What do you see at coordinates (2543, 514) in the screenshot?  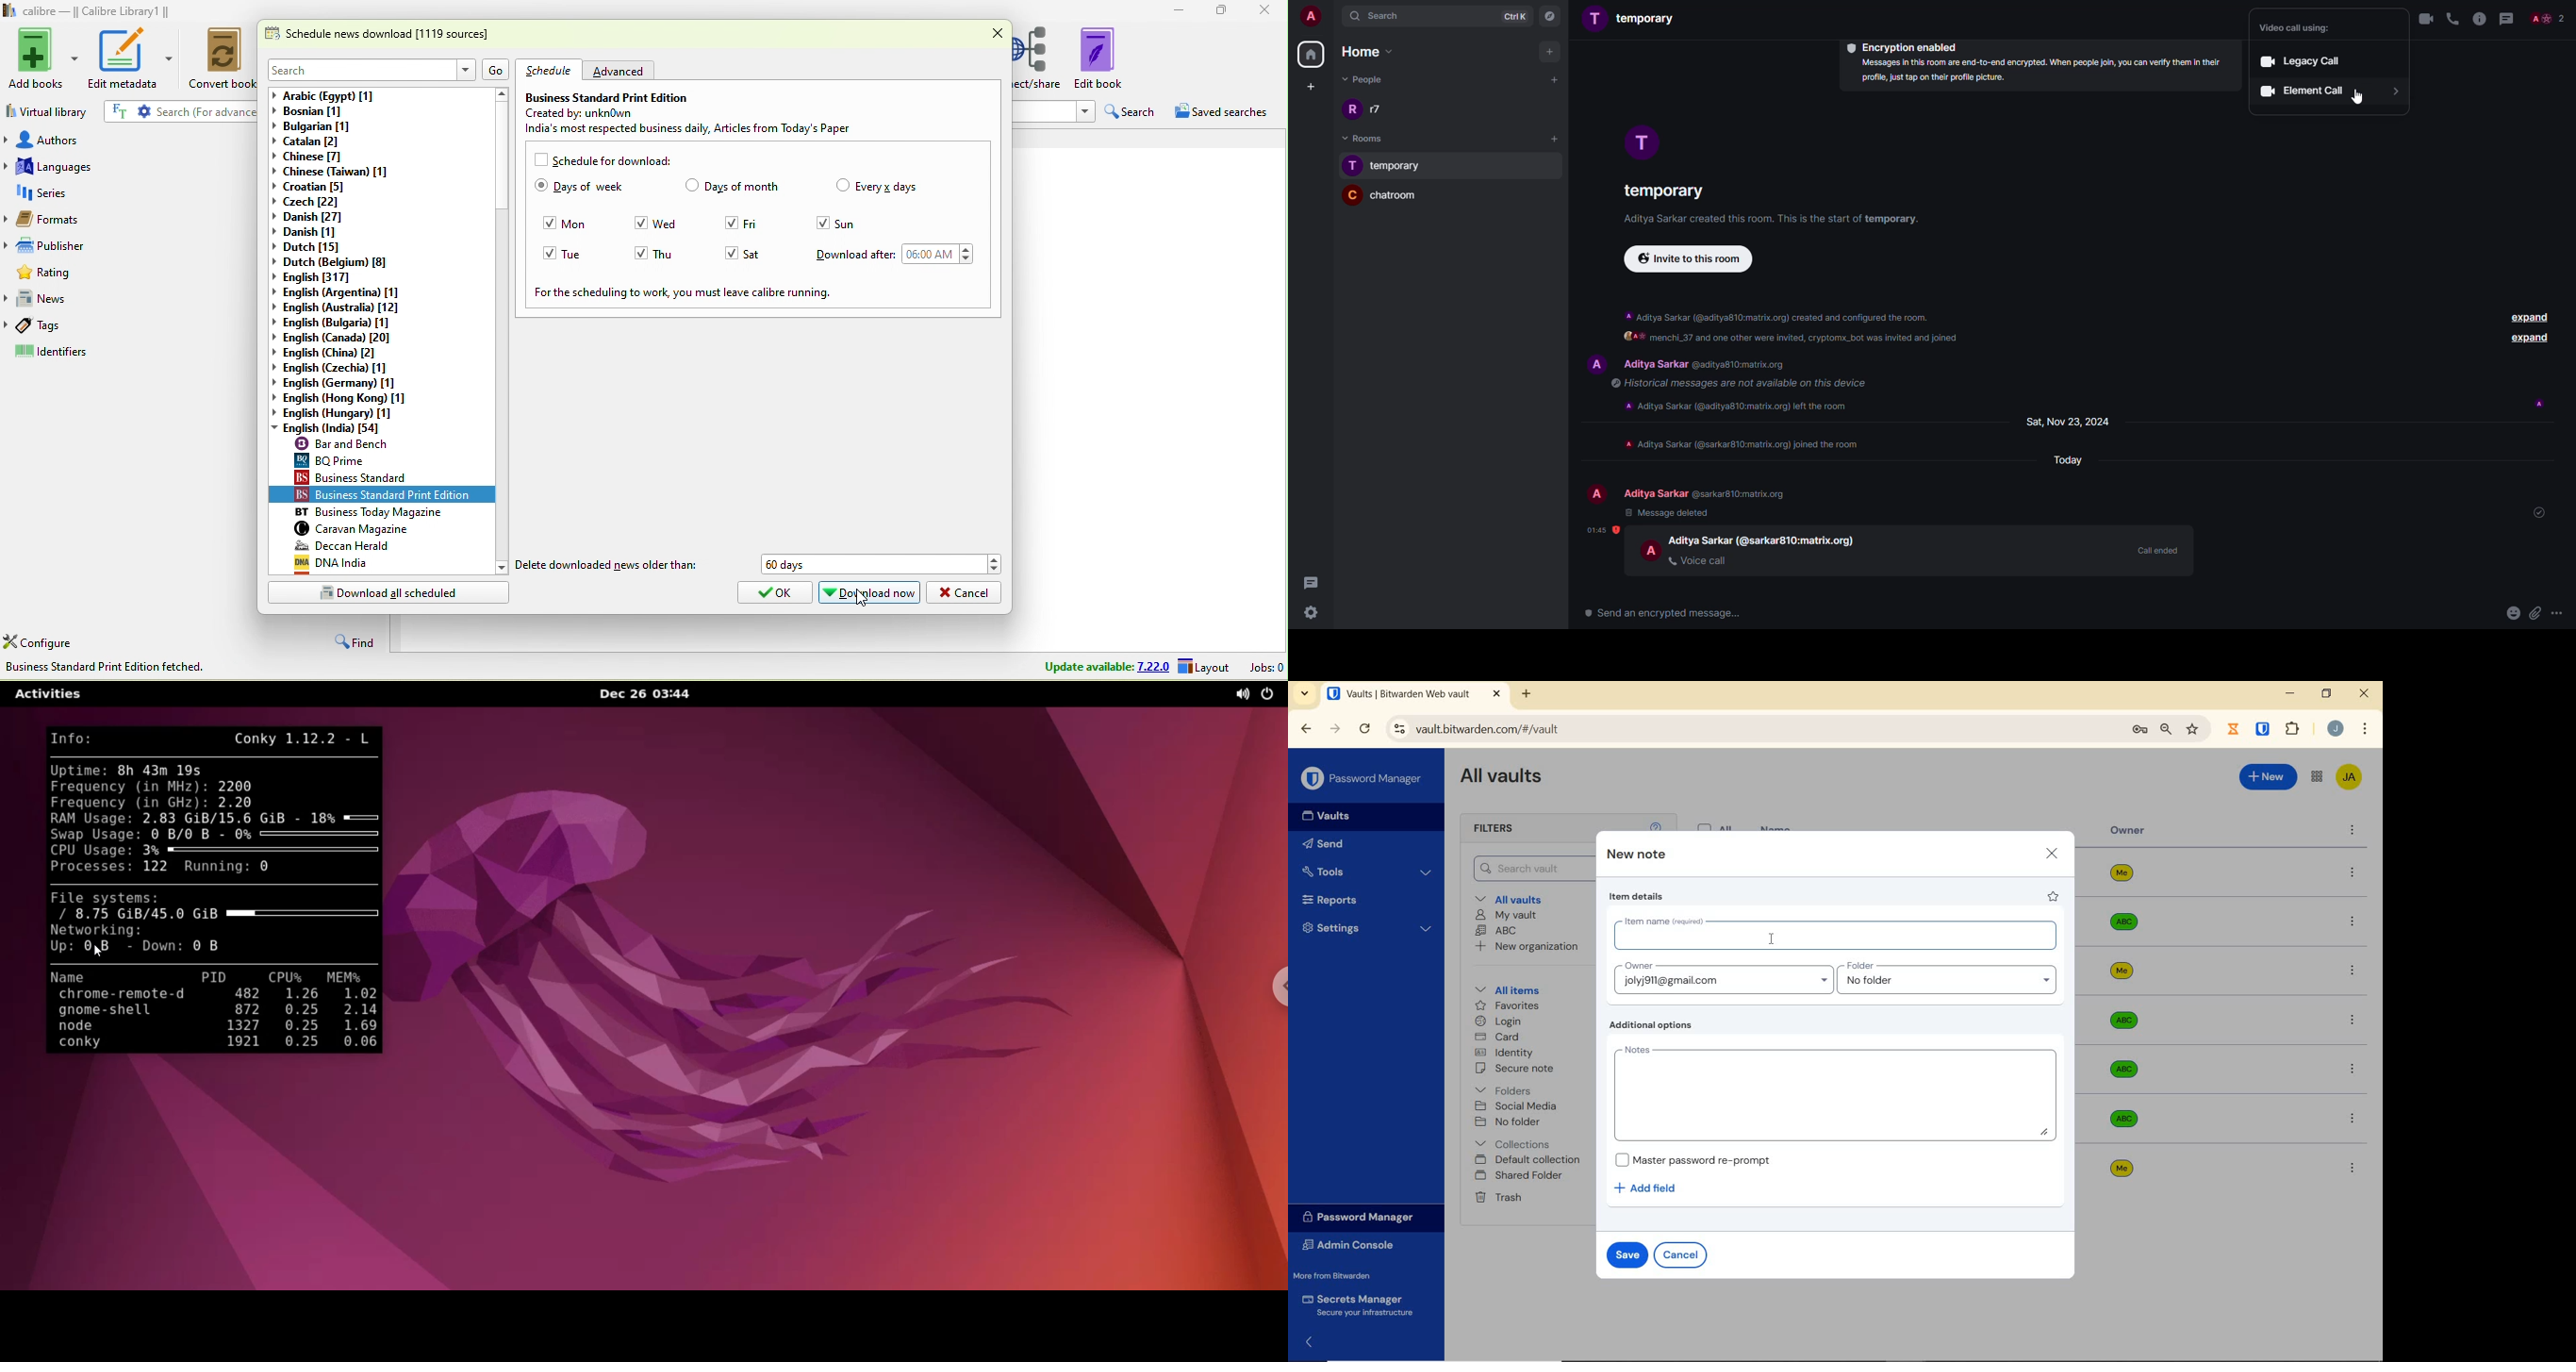 I see `sent` at bounding box center [2543, 514].